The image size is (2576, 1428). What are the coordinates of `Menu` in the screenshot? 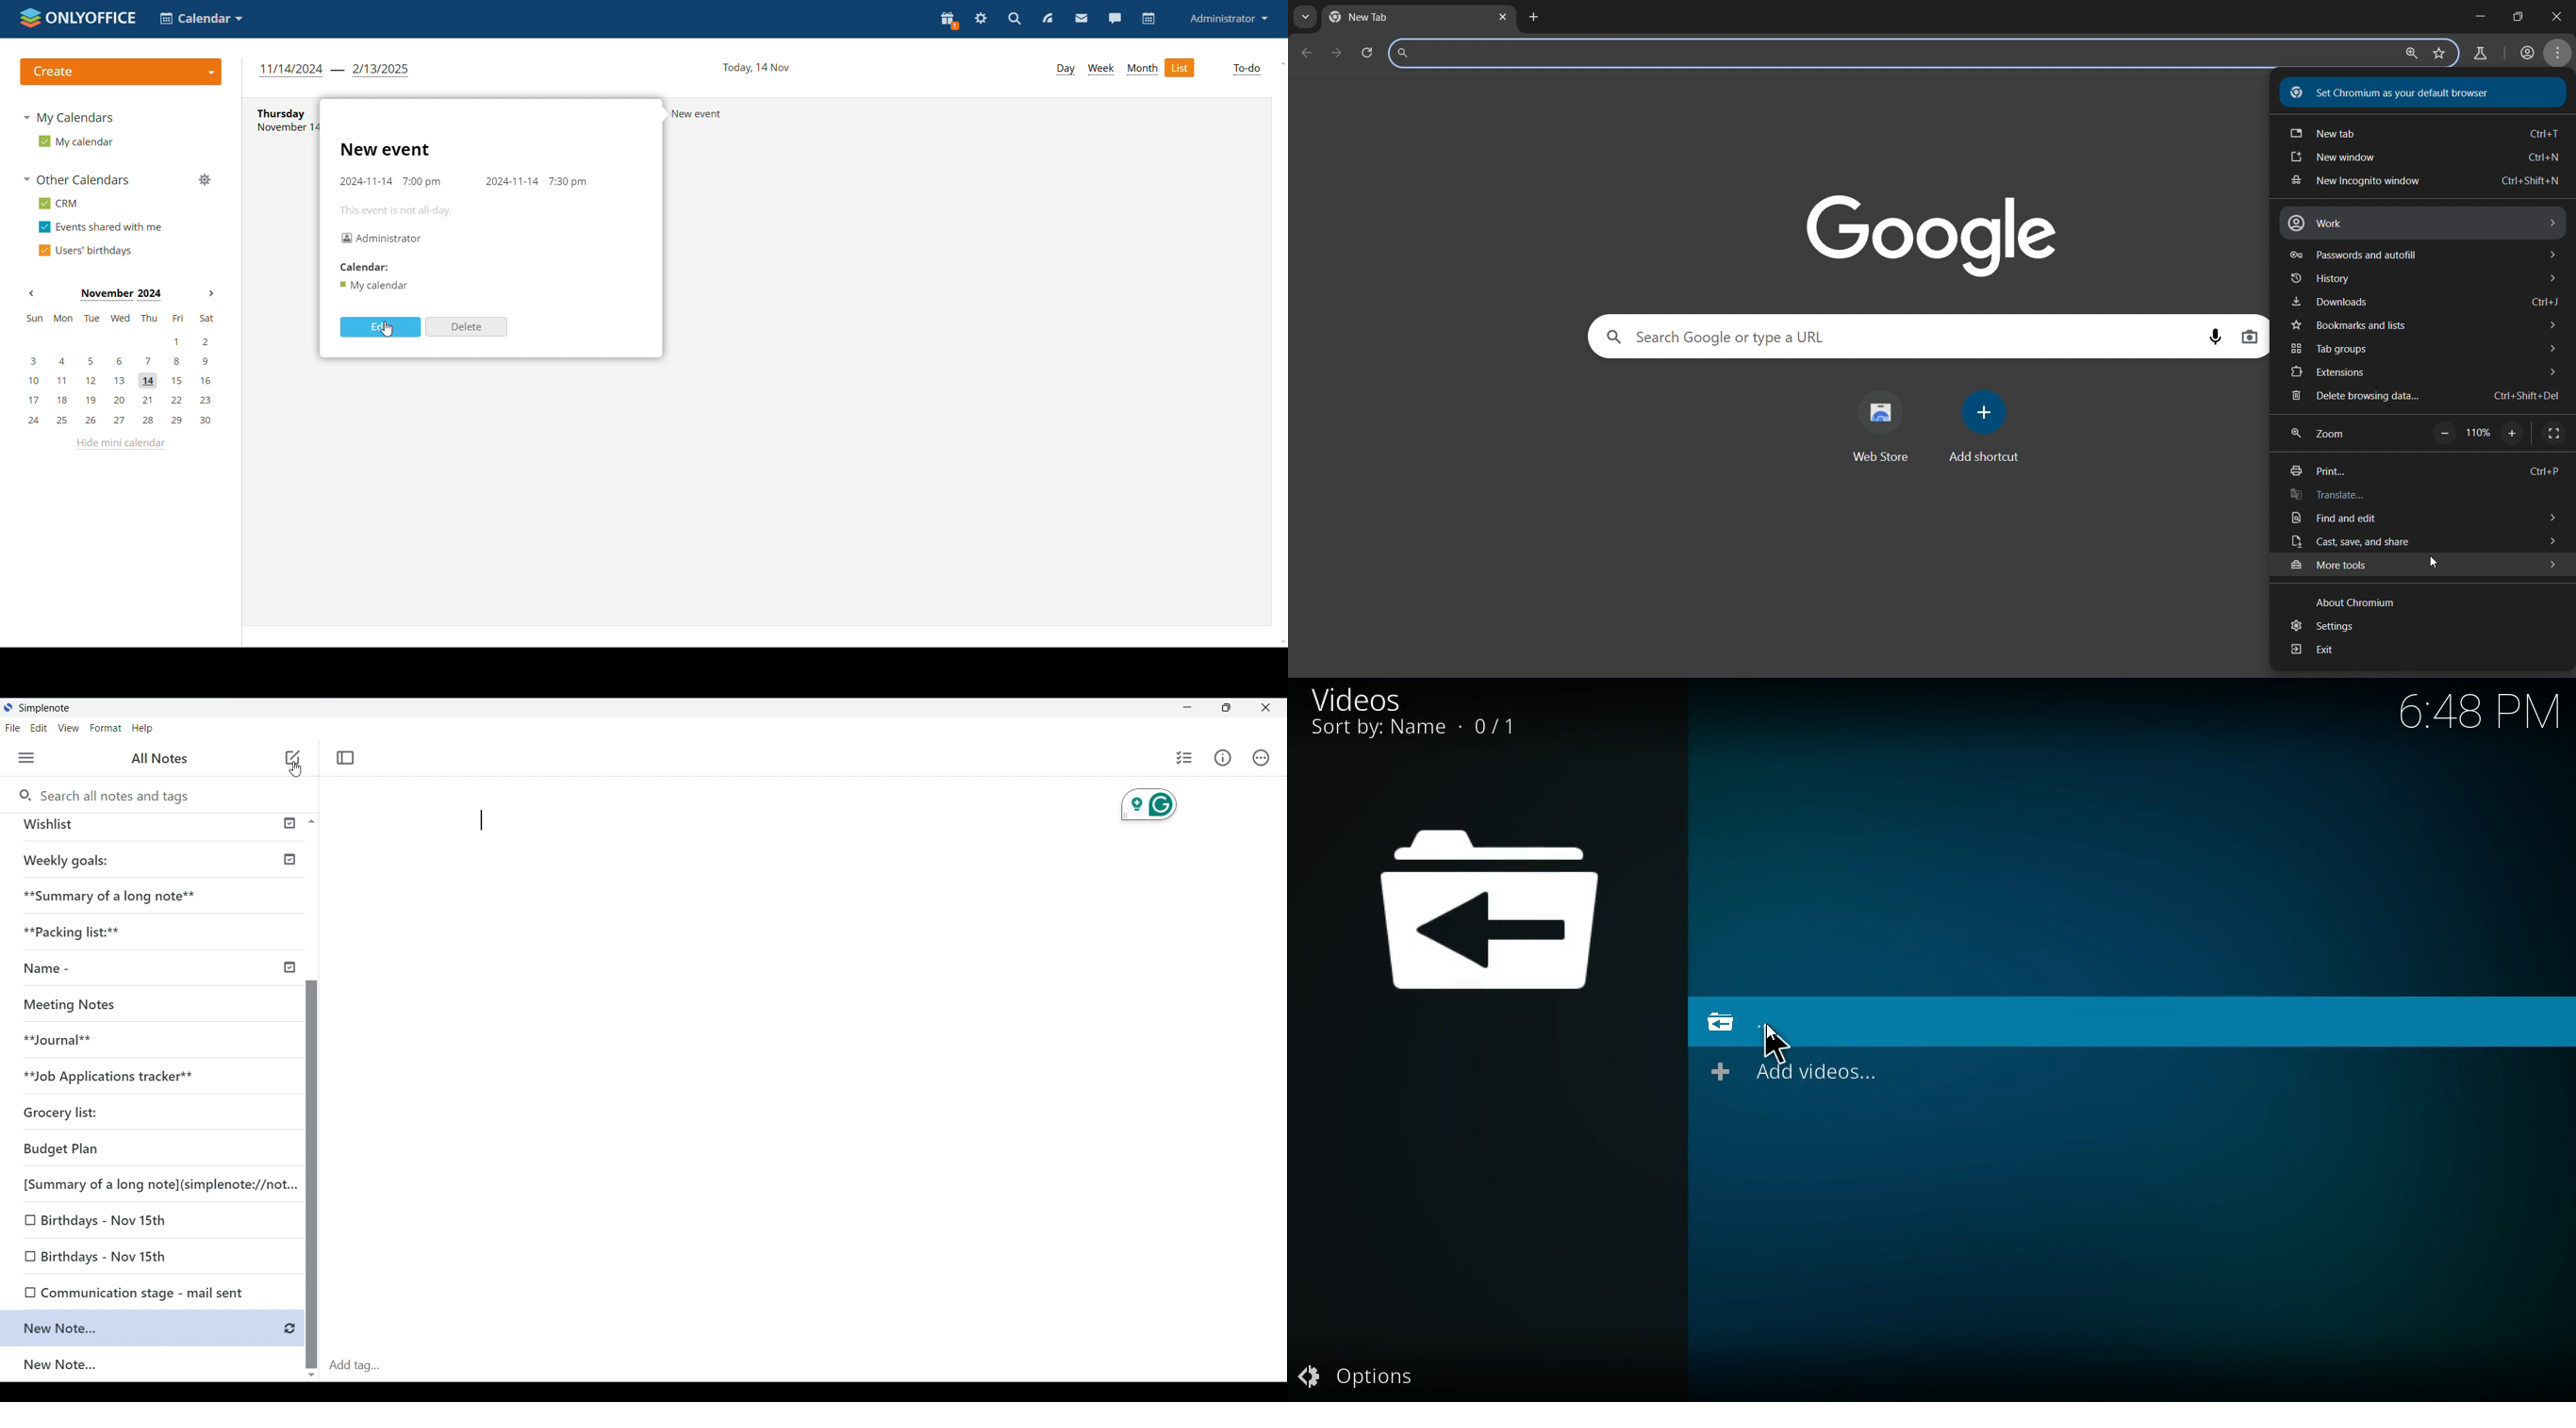 It's located at (27, 758).